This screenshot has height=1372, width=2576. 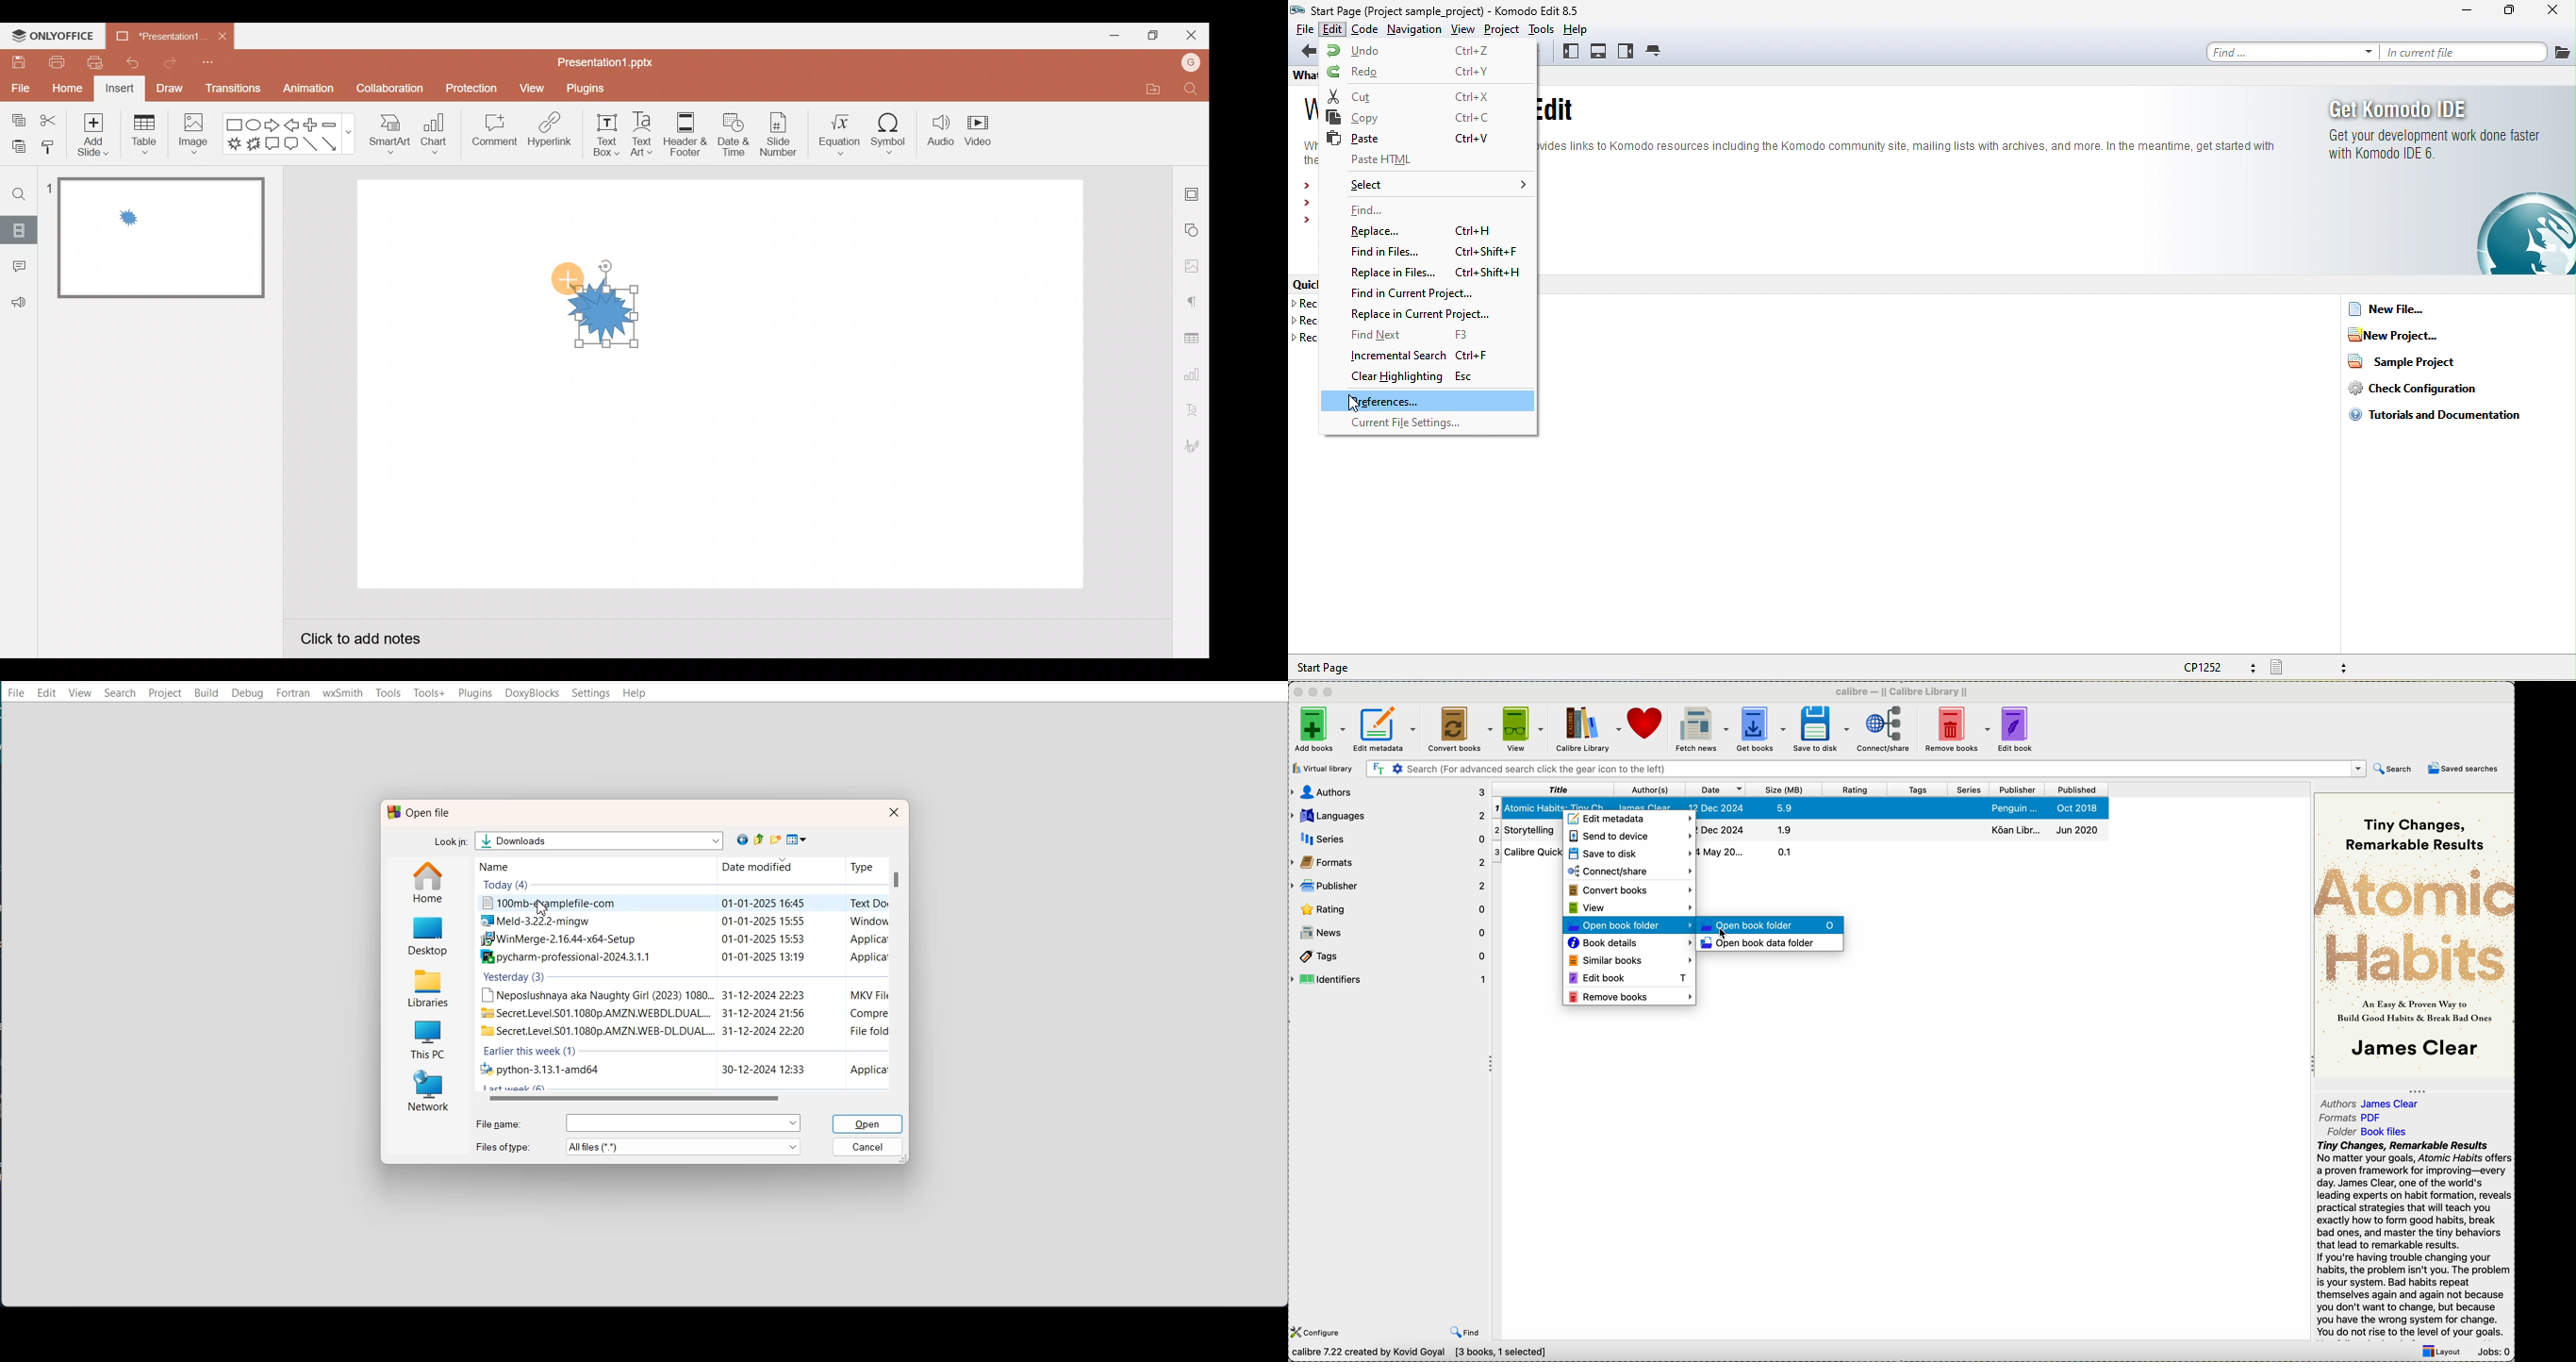 I want to click on 100mb-examplefile.com, so click(x=681, y=904).